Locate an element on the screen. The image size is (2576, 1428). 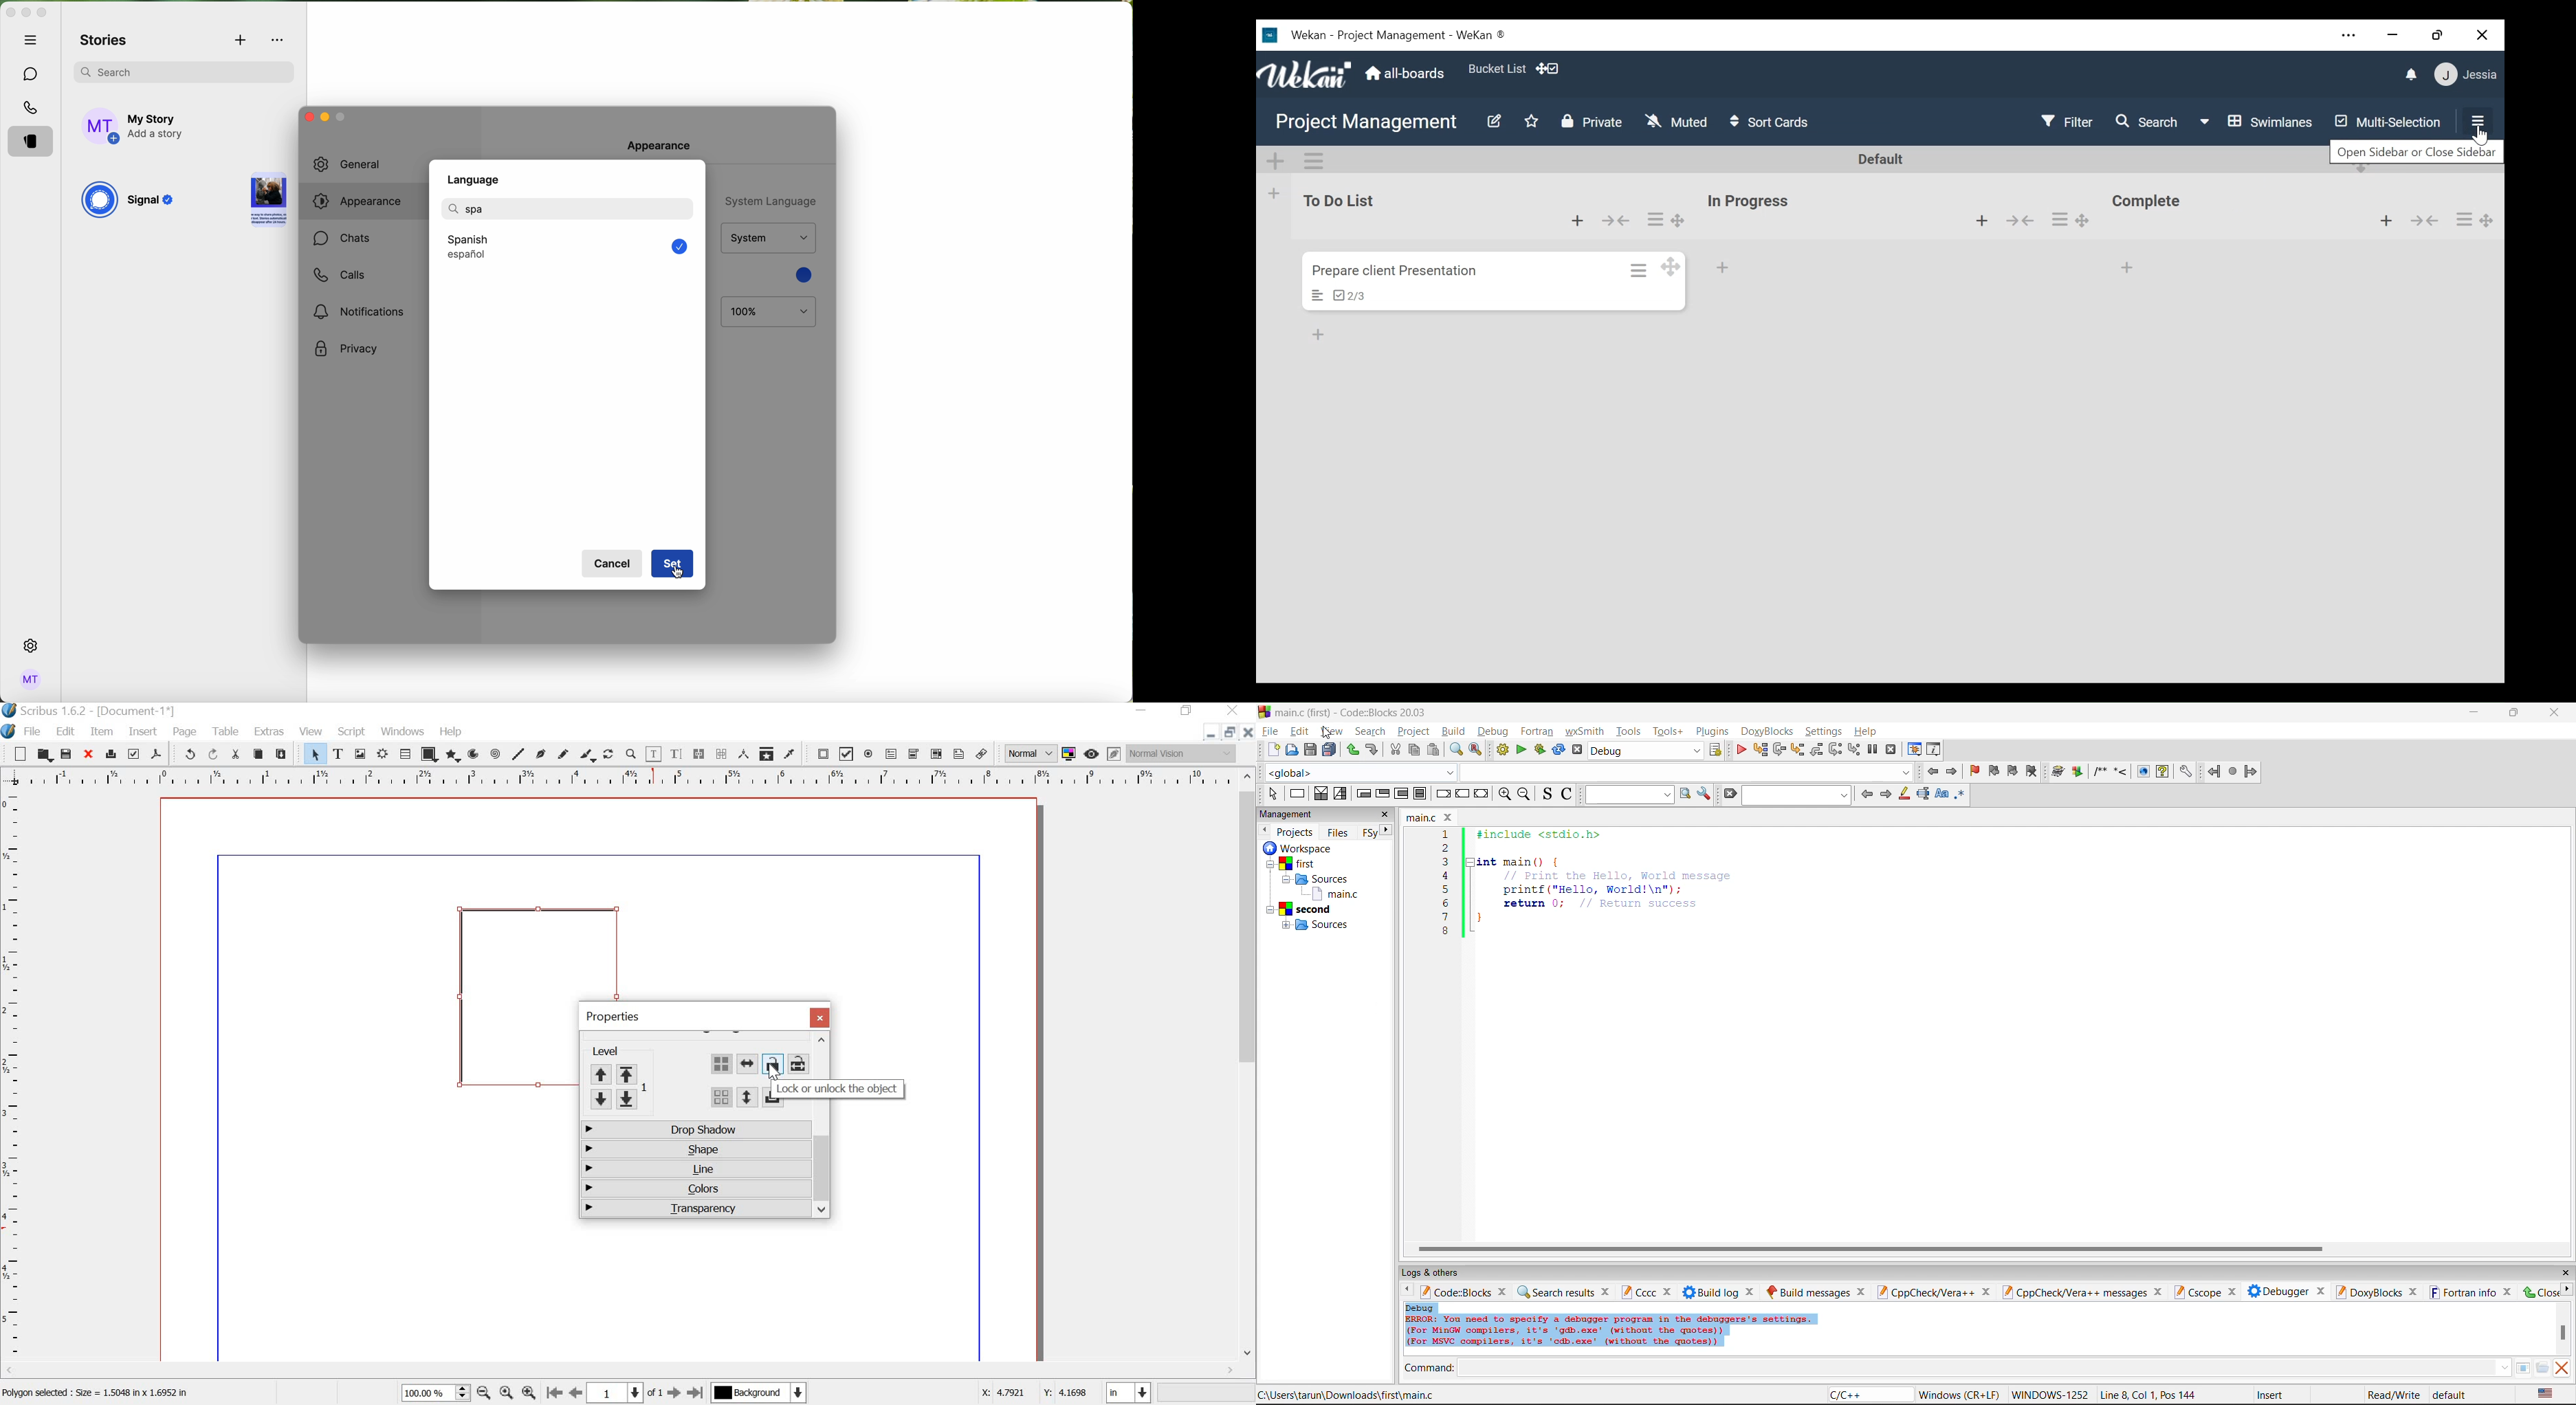
of 1 is located at coordinates (656, 1395).